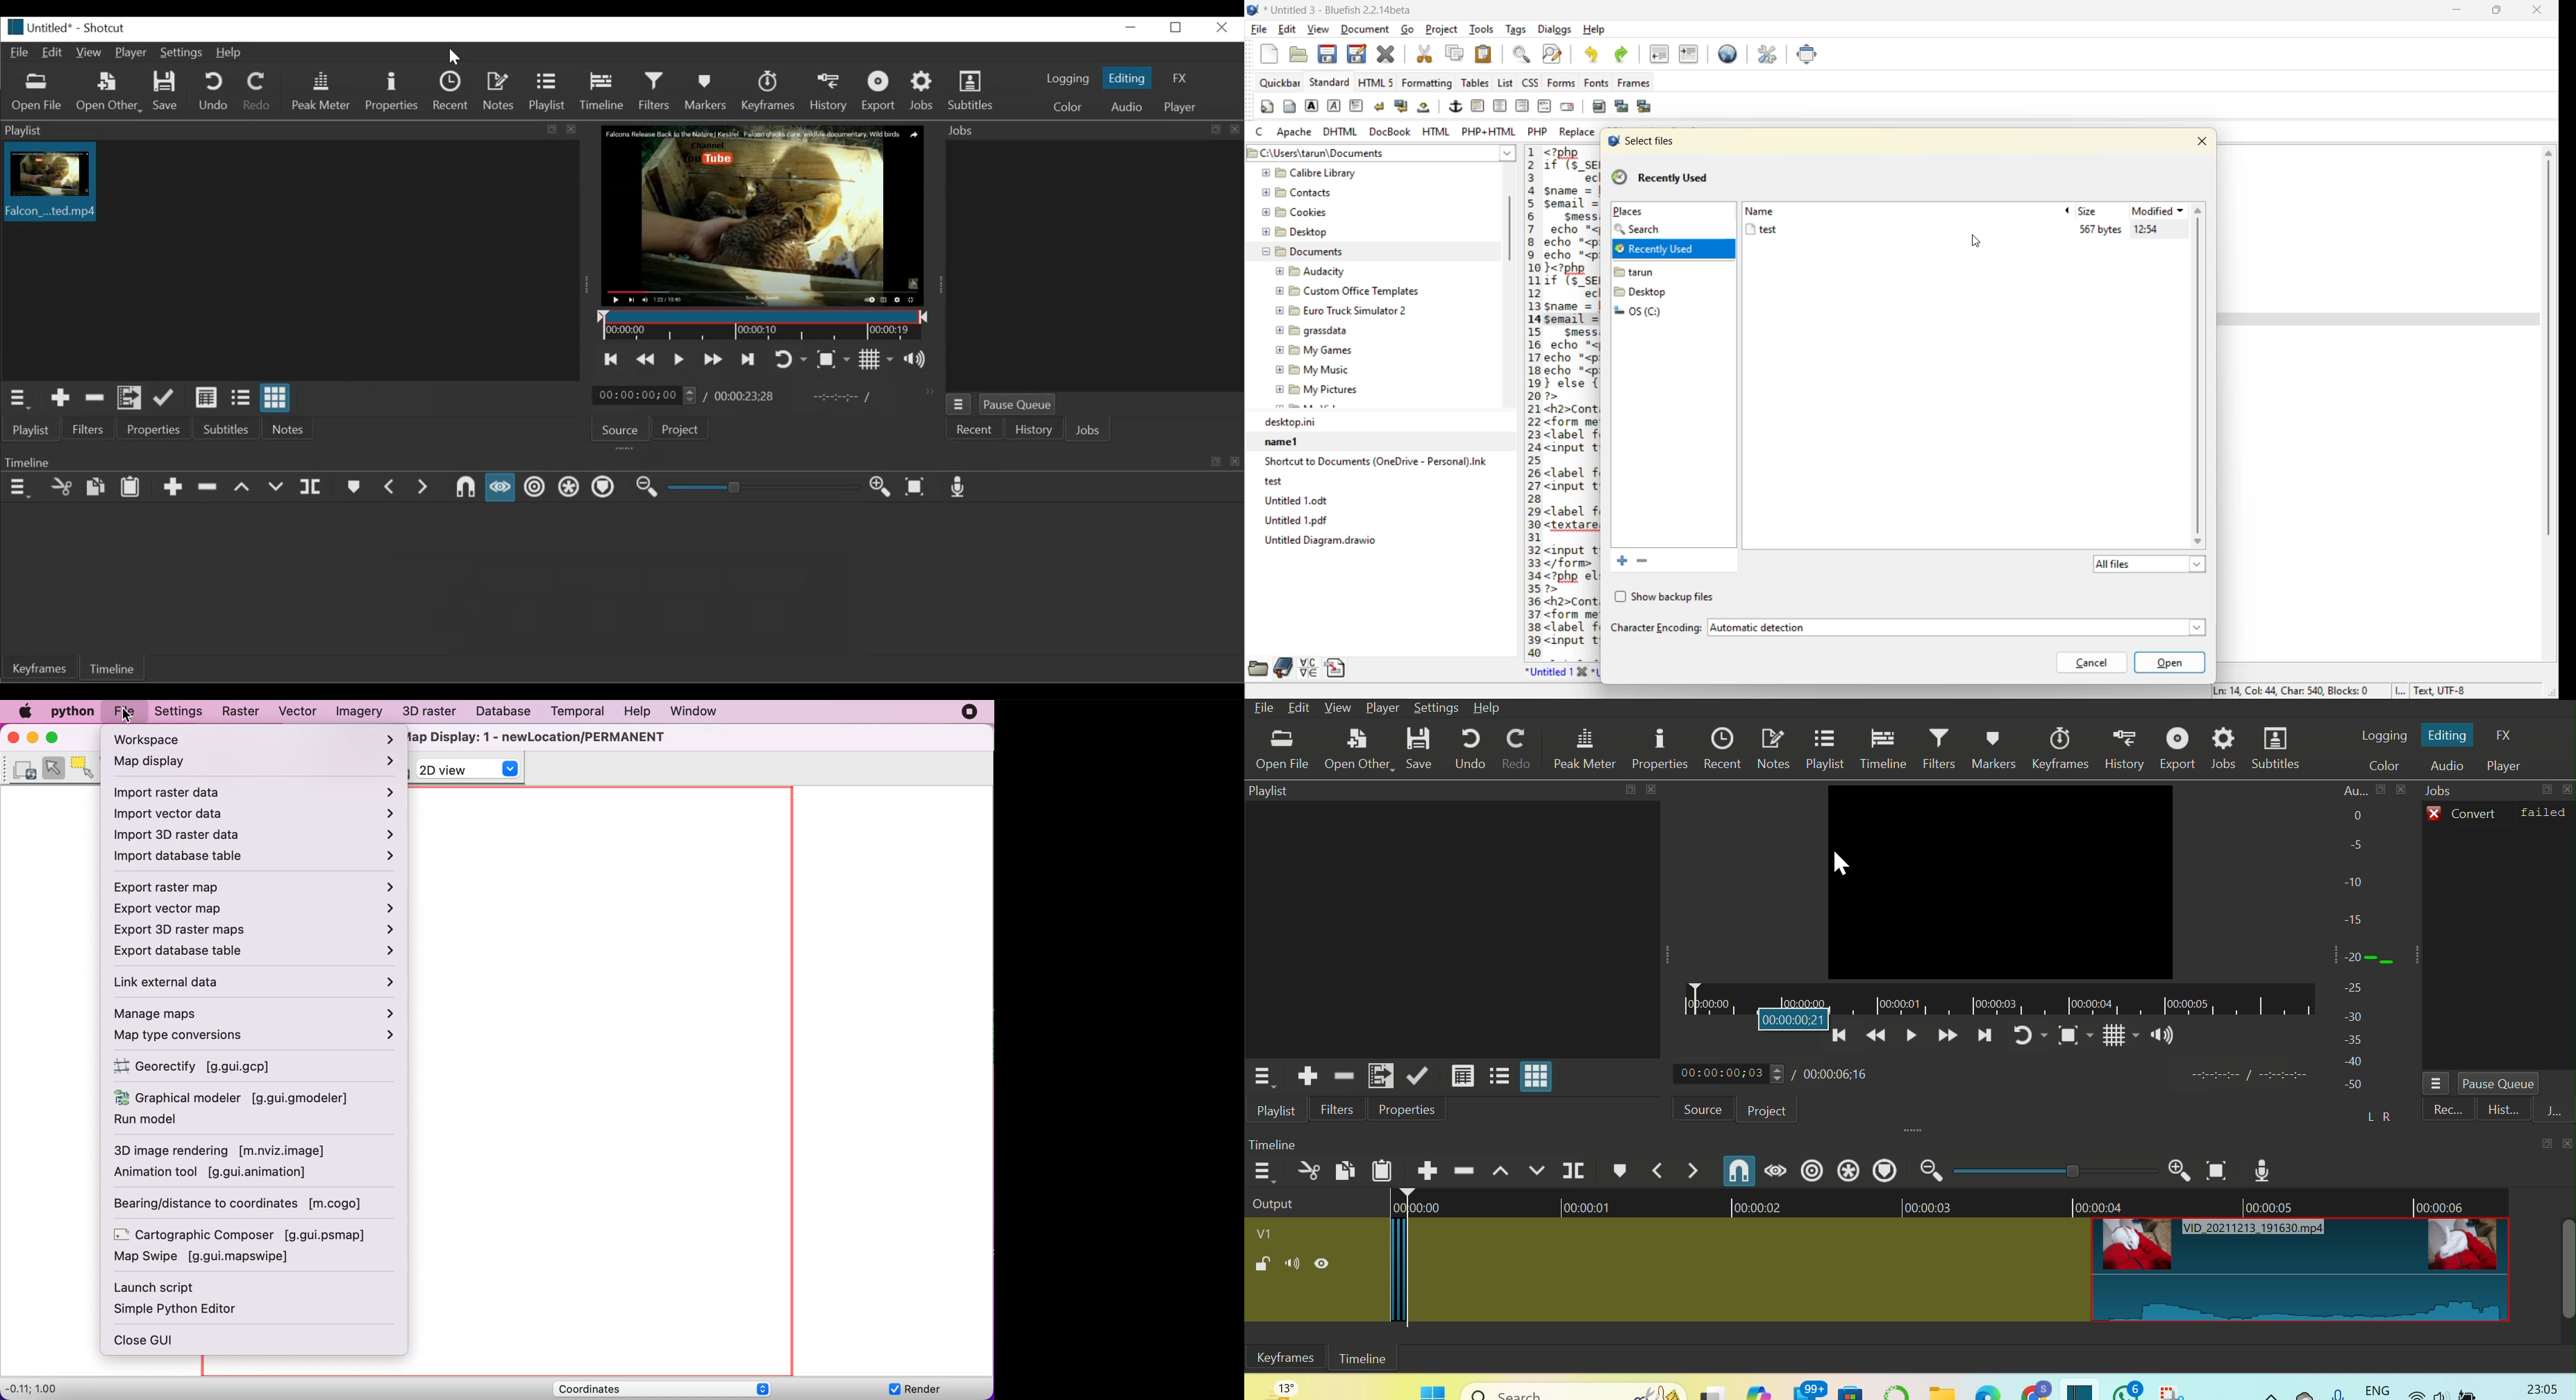 This screenshot has height=1400, width=2576. I want to click on Cut, so click(60, 485).